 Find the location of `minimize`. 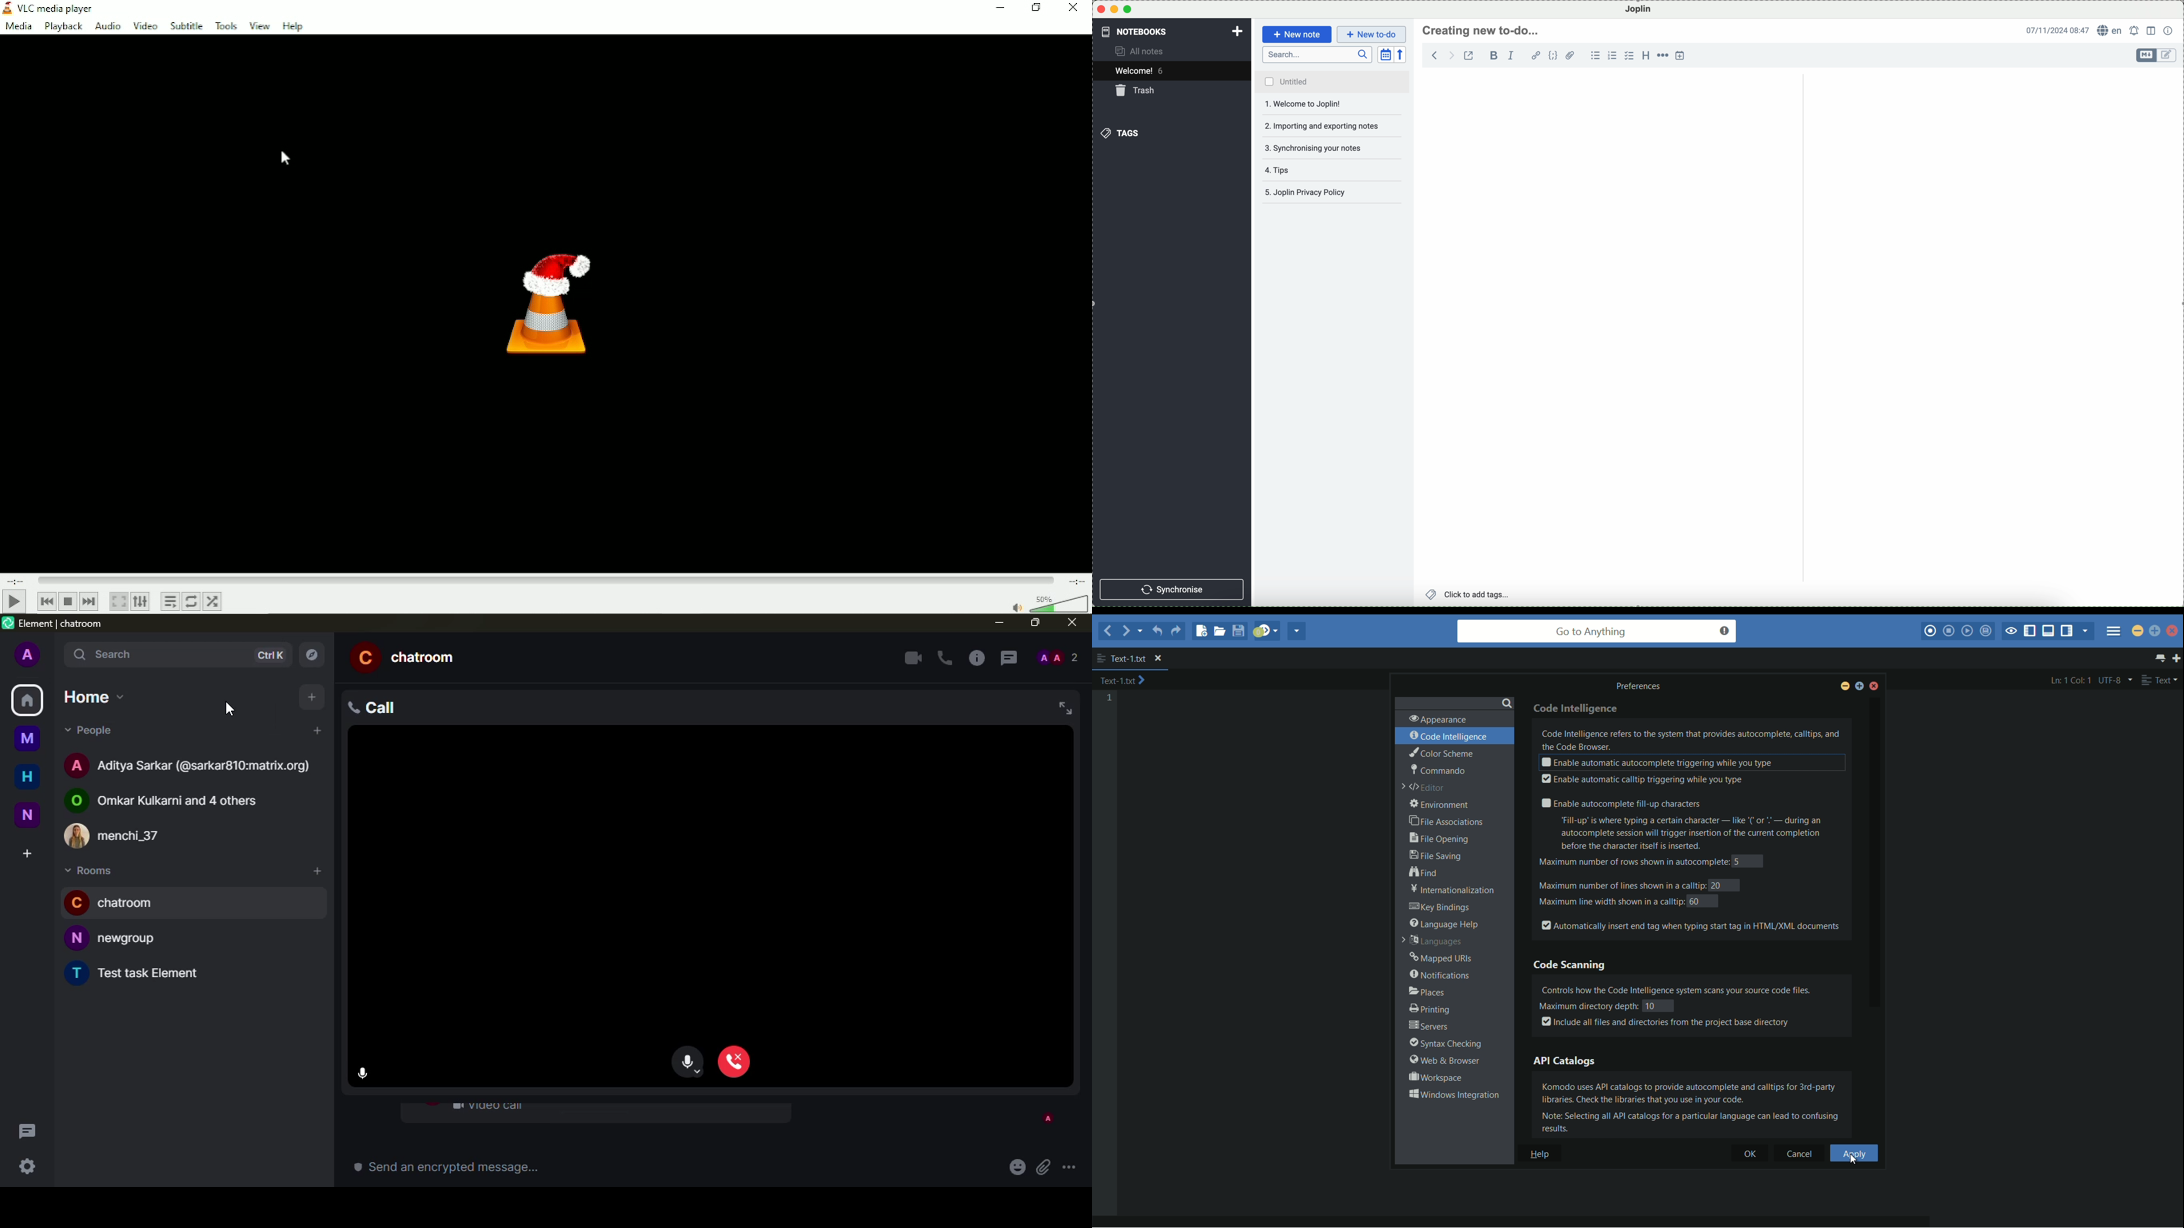

minimize is located at coordinates (1115, 9).